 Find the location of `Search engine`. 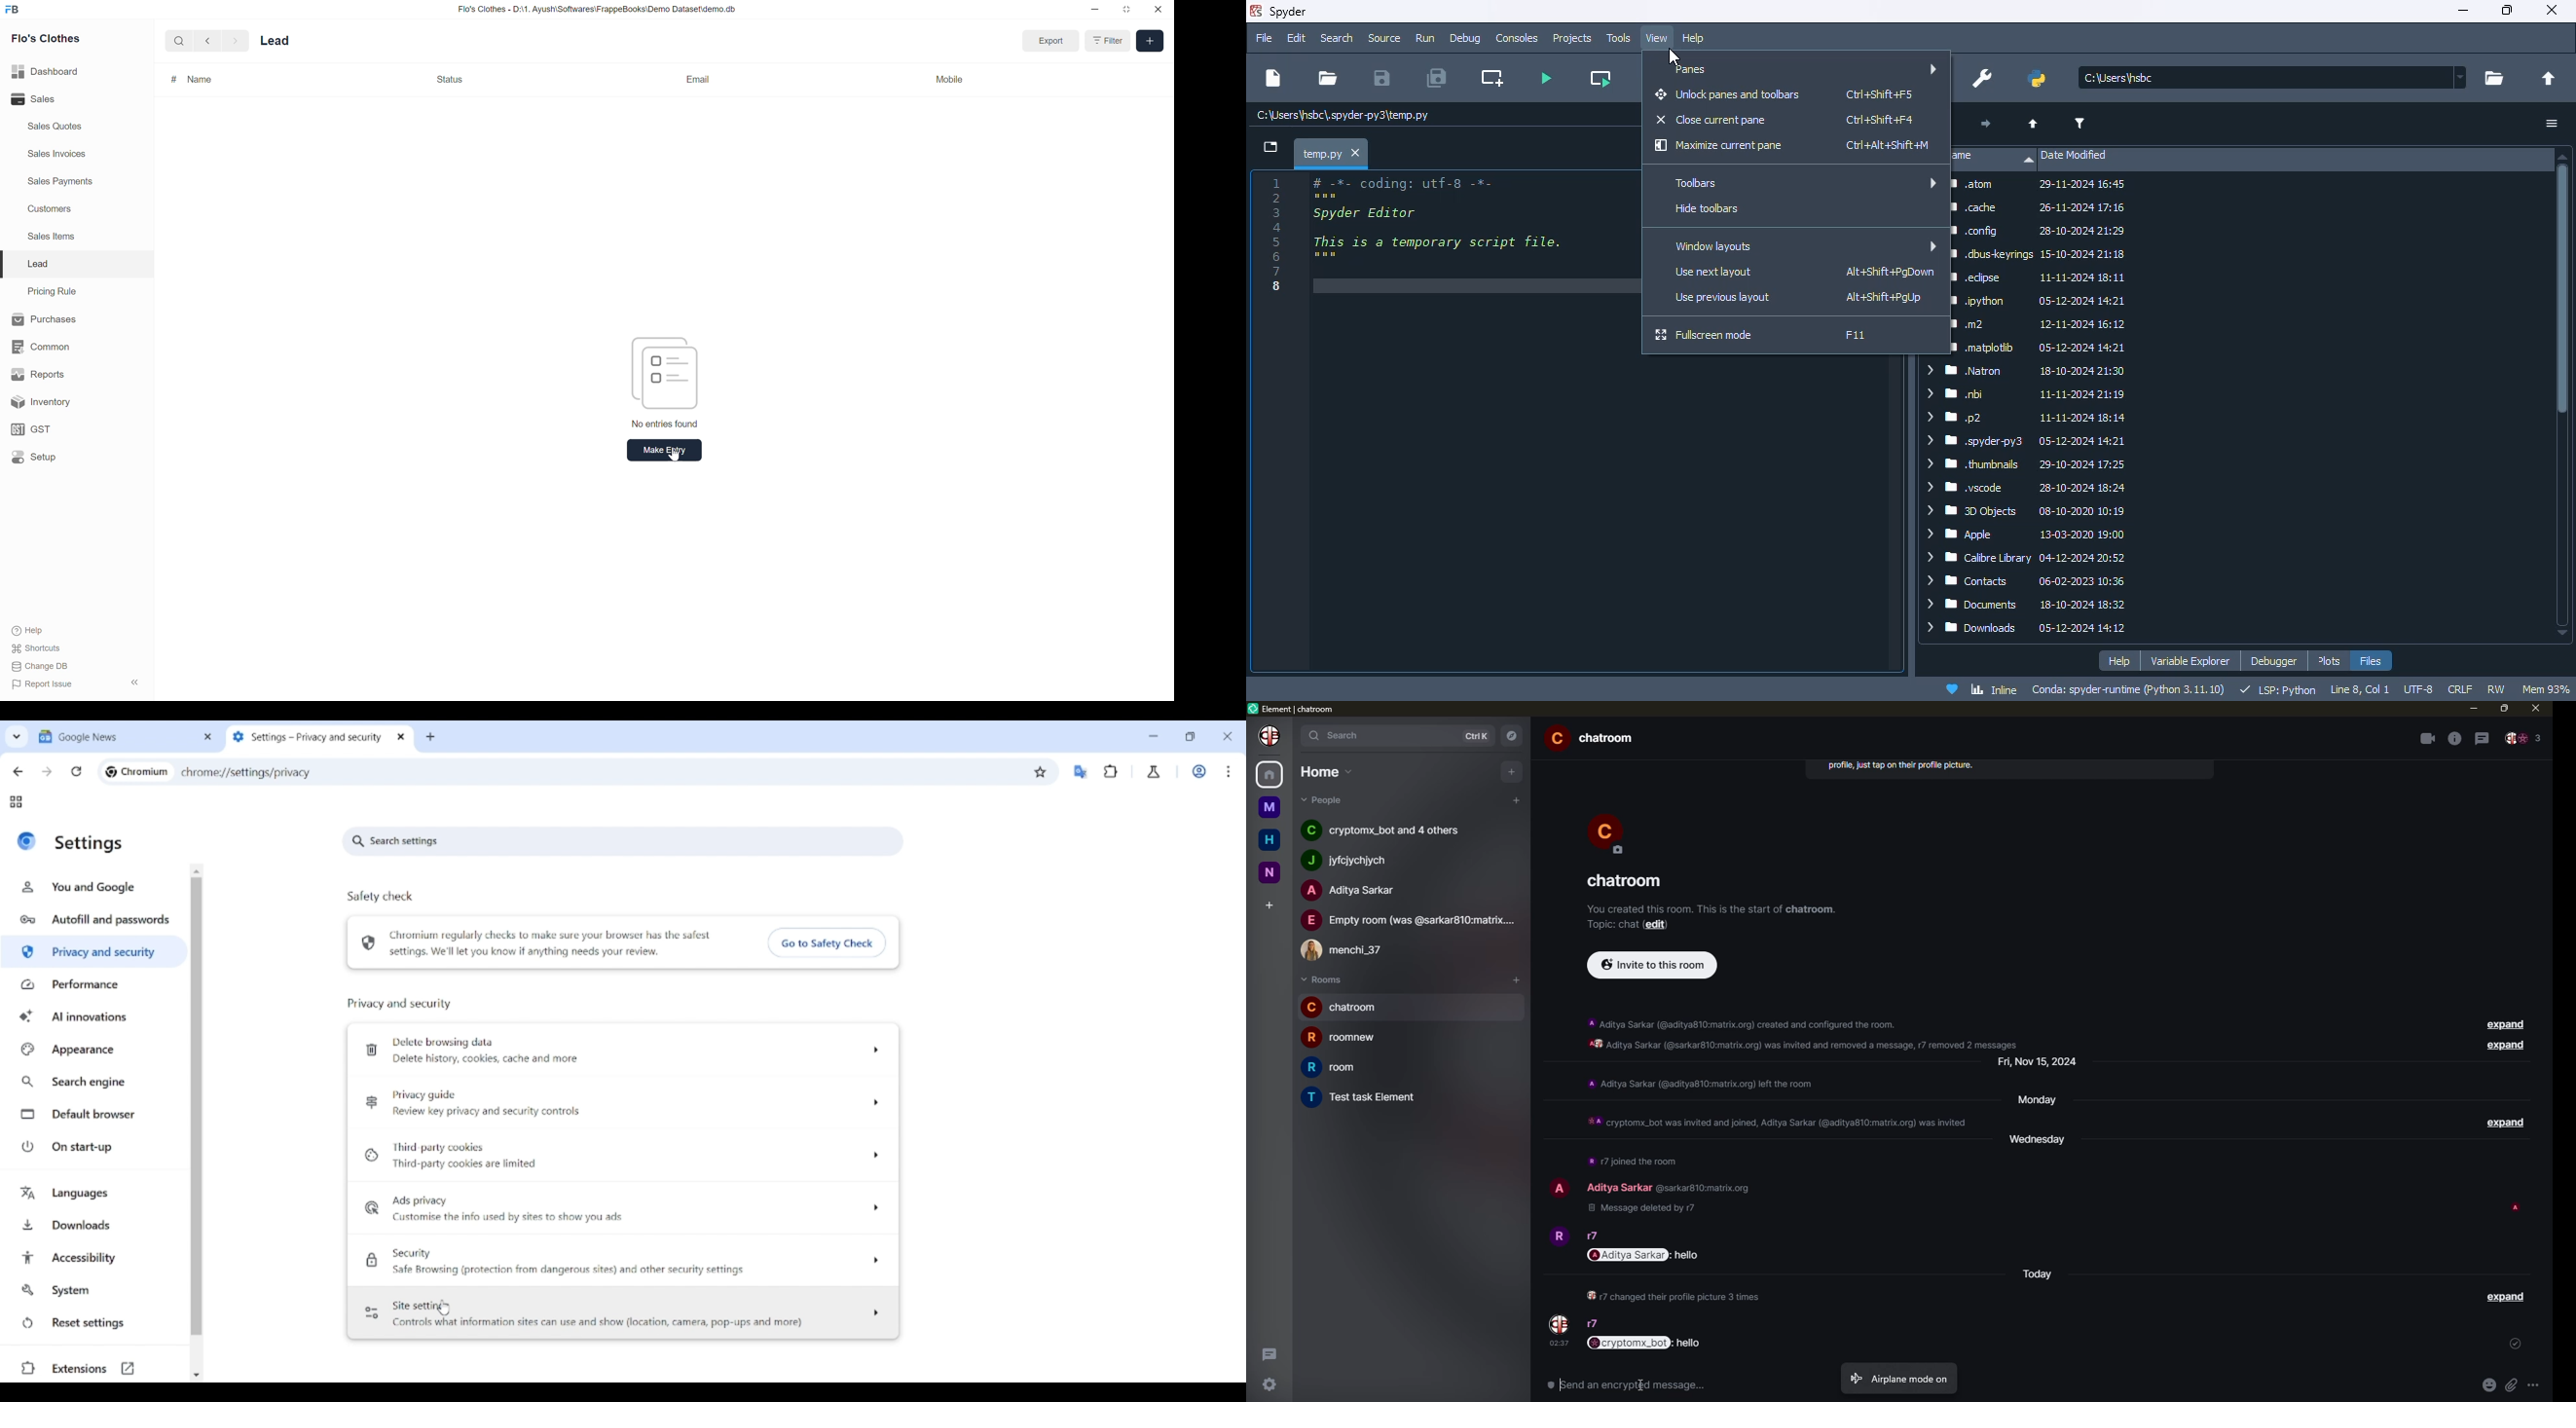

Search engine is located at coordinates (95, 1082).